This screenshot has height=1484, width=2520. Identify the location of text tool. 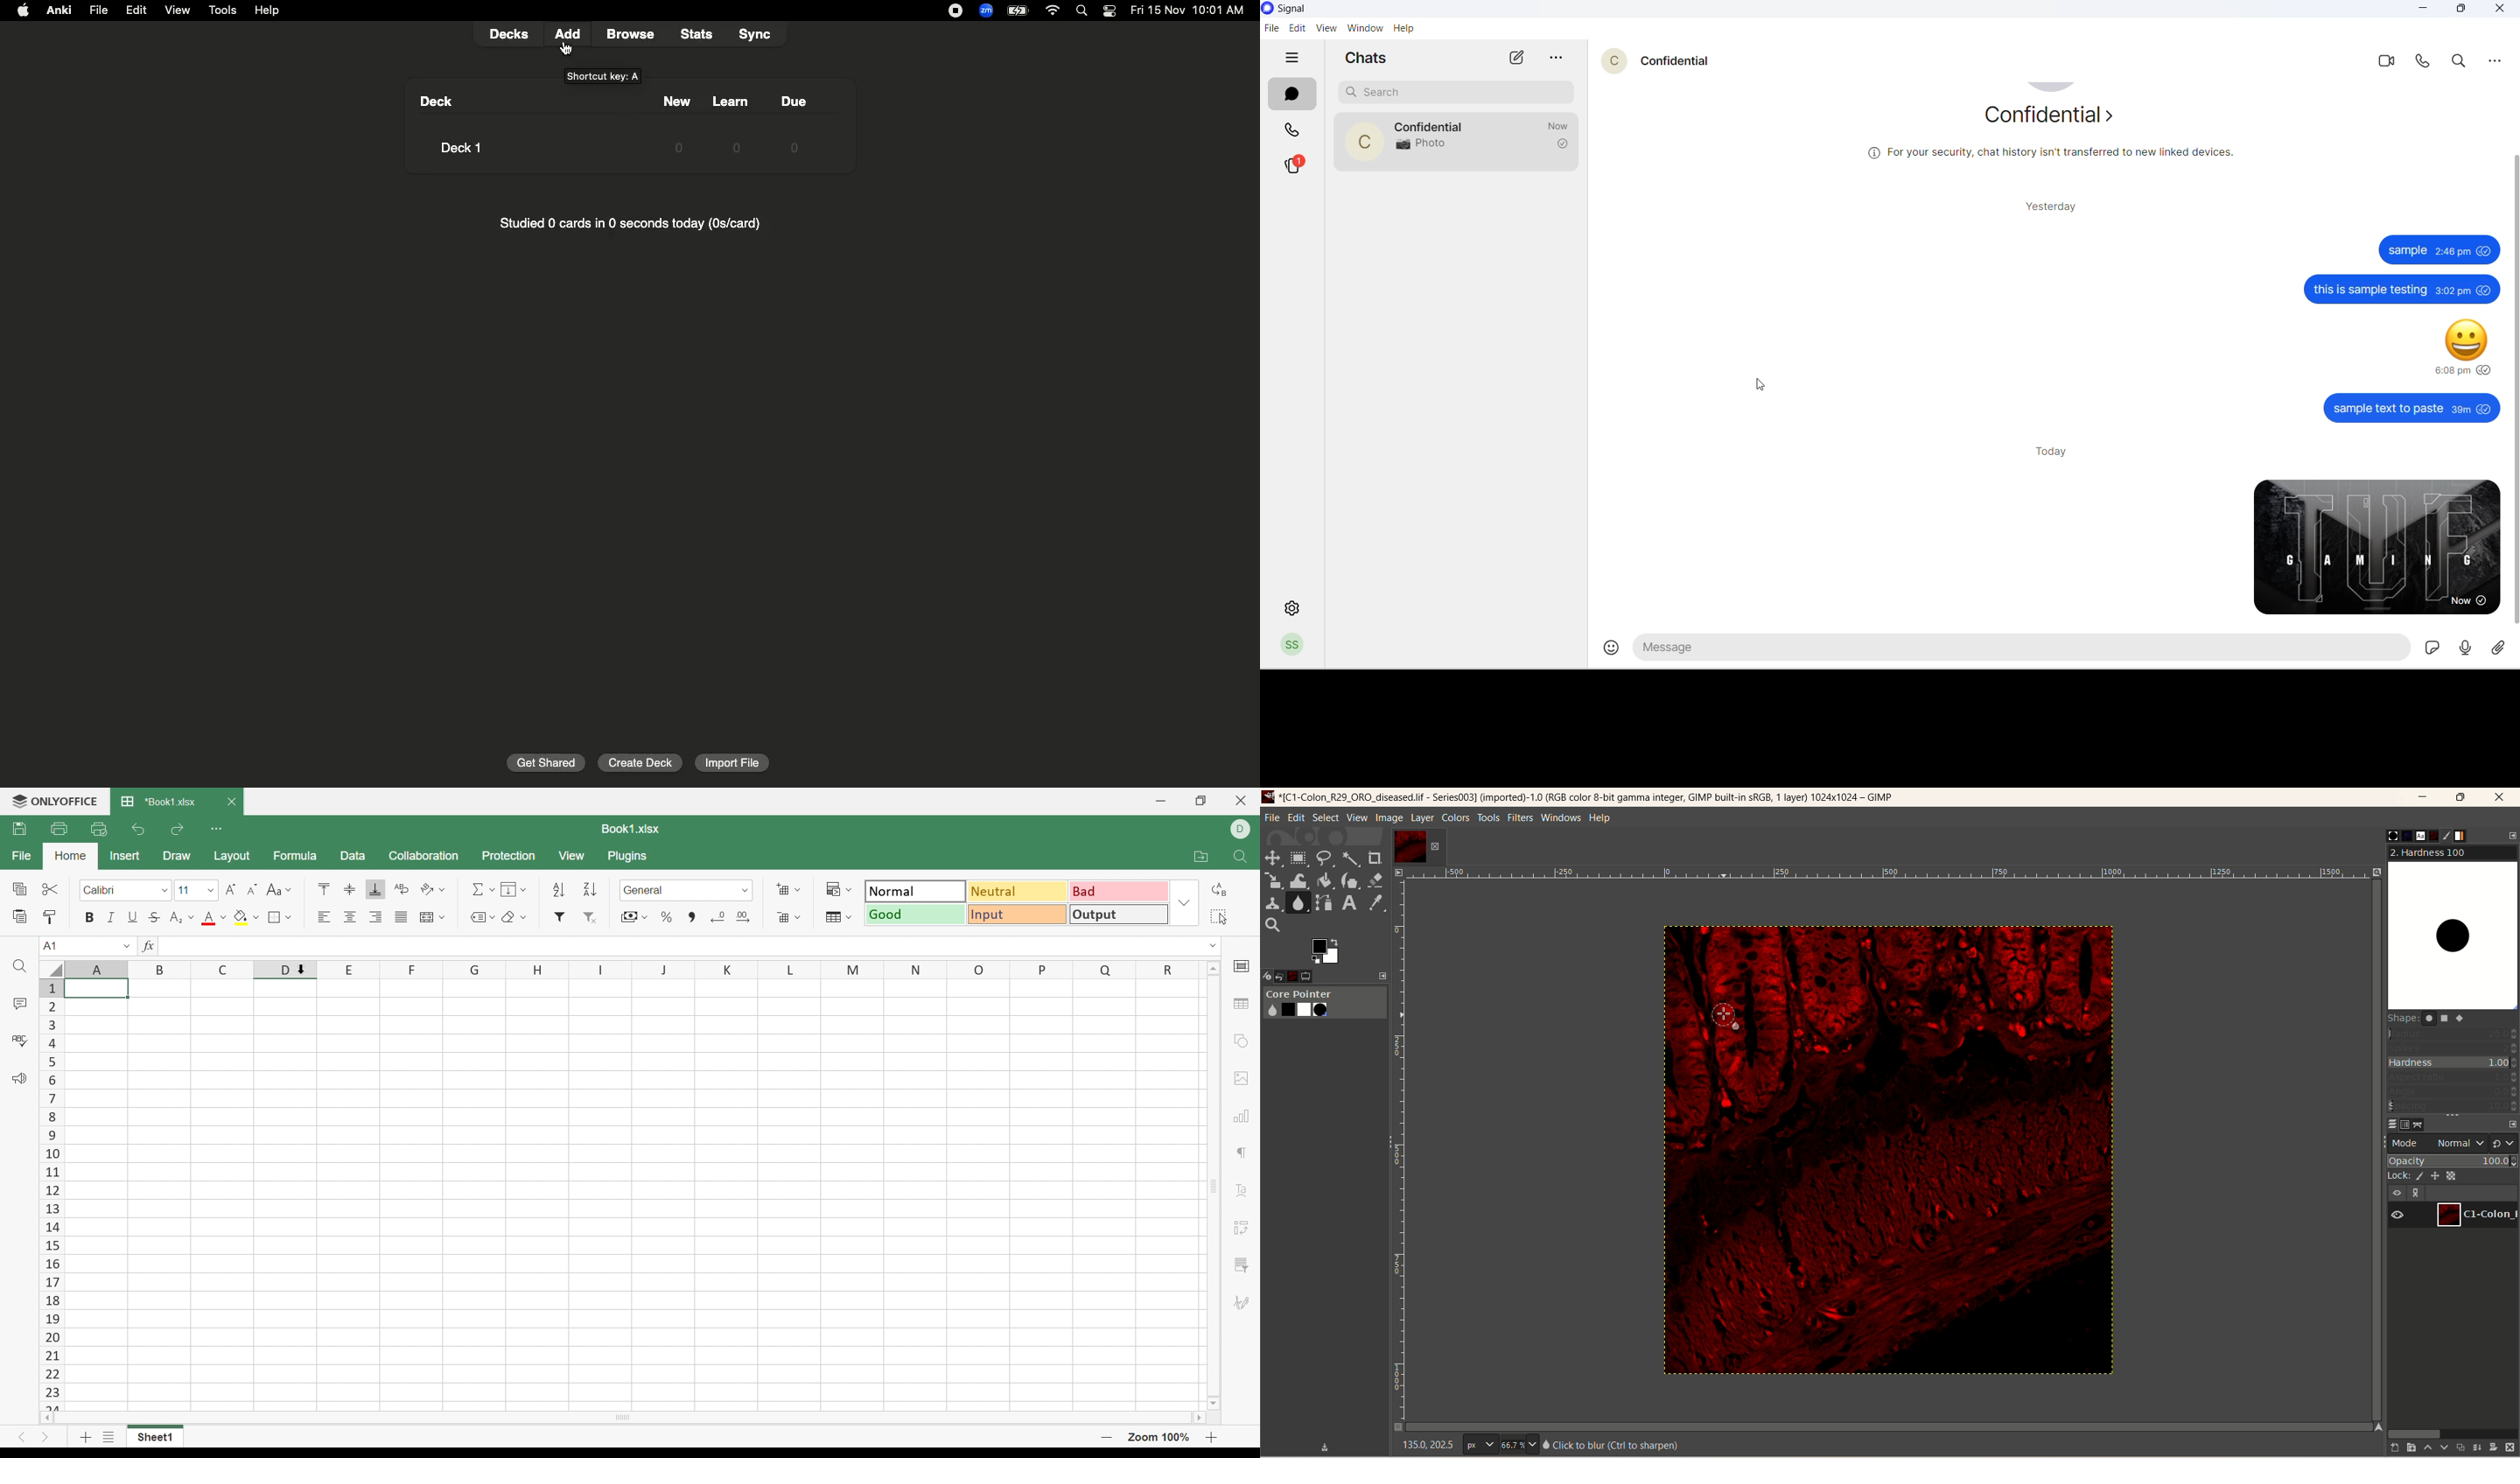
(1349, 903).